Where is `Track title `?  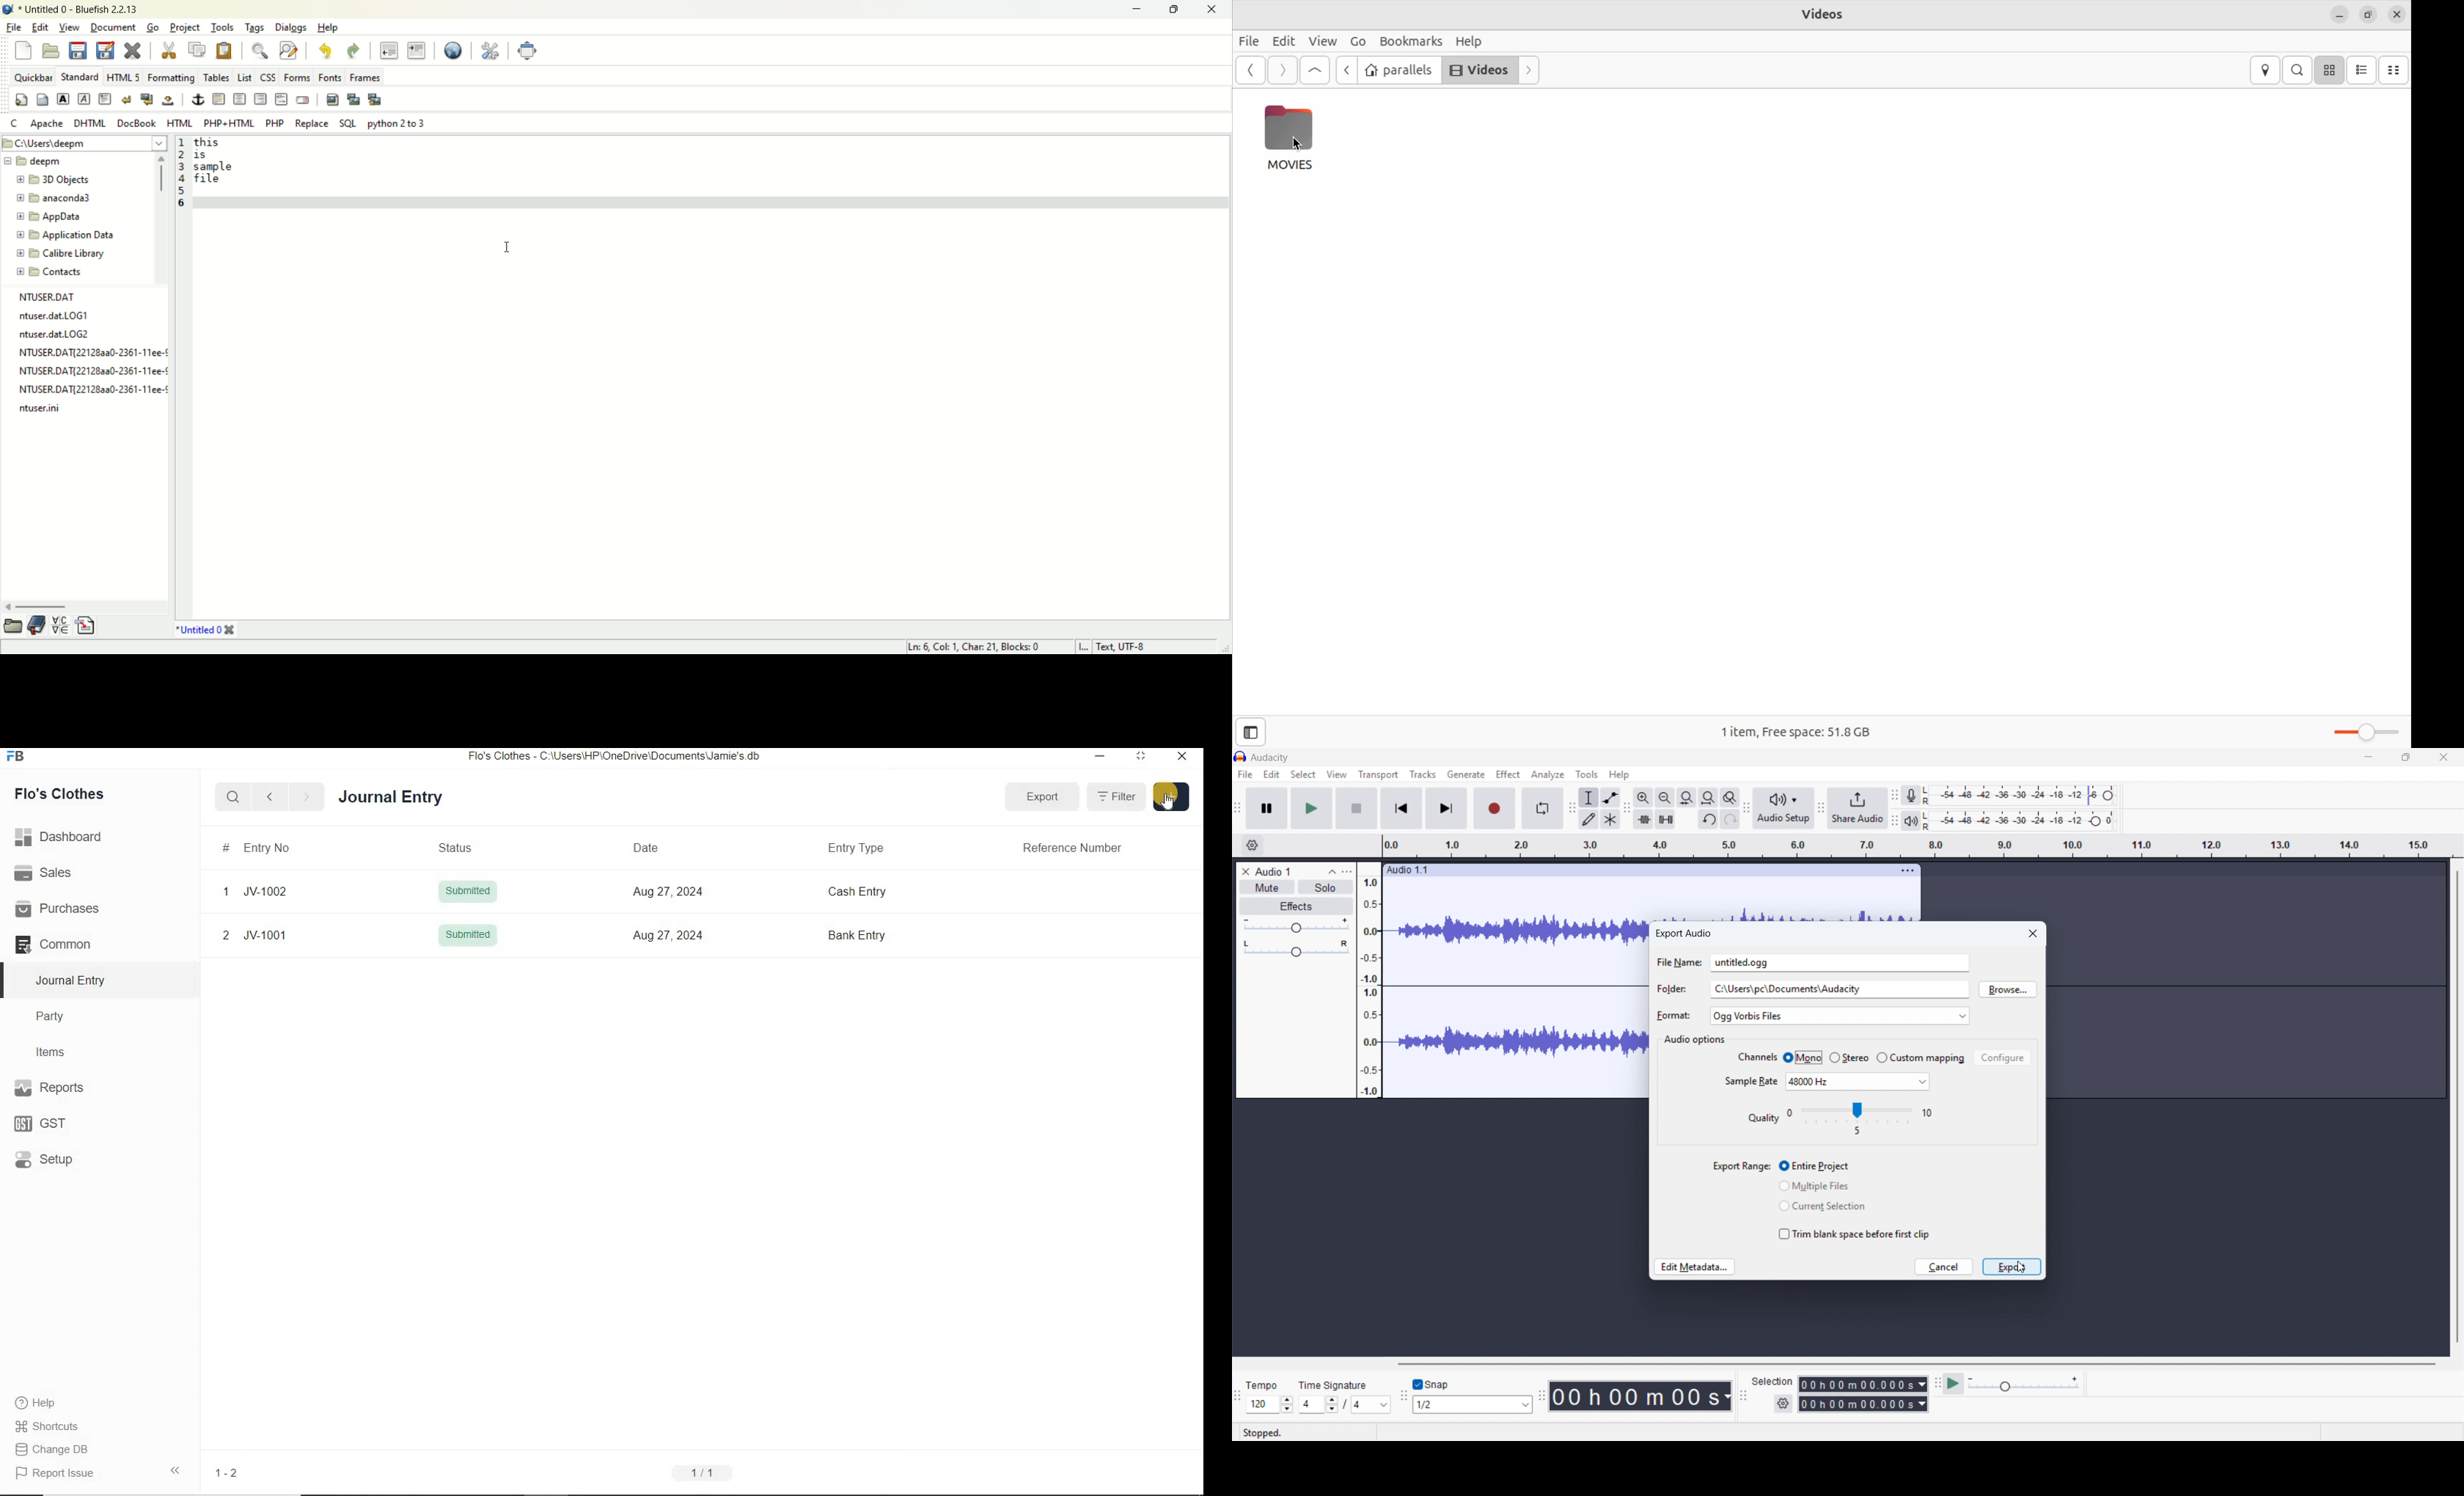
Track title  is located at coordinates (1292, 871).